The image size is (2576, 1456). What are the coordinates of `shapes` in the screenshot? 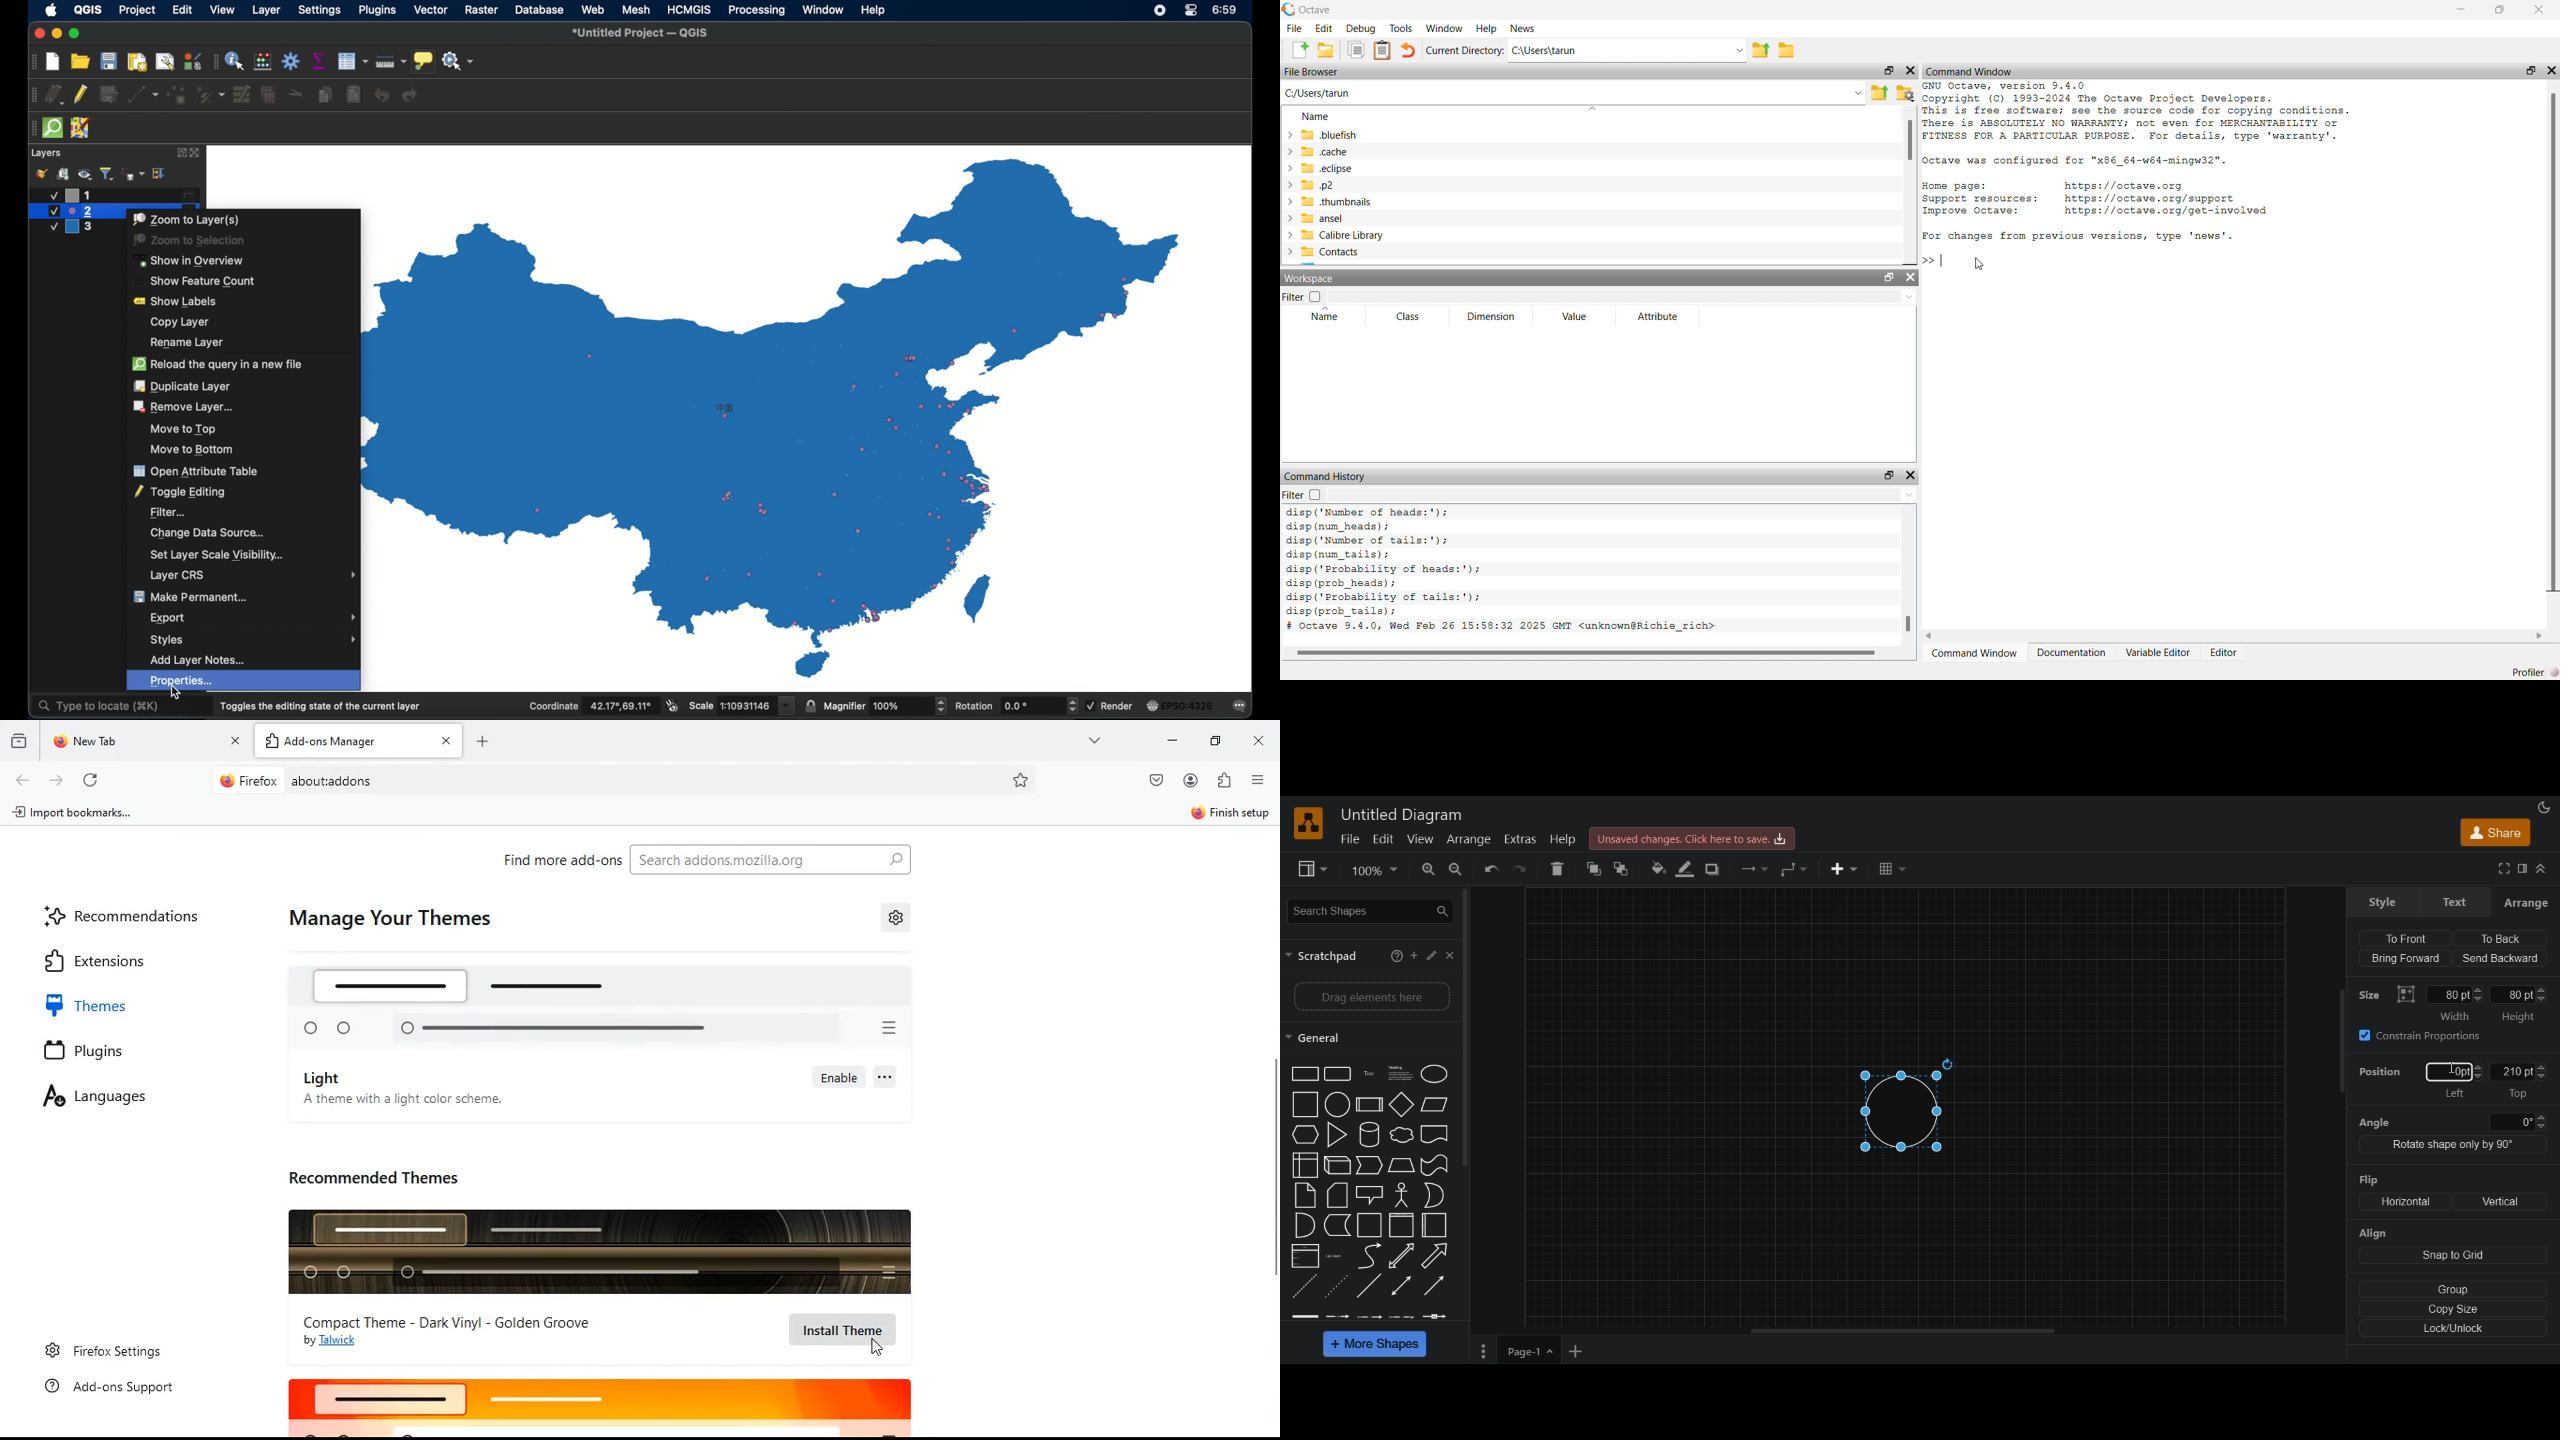 It's located at (1305, 1074).